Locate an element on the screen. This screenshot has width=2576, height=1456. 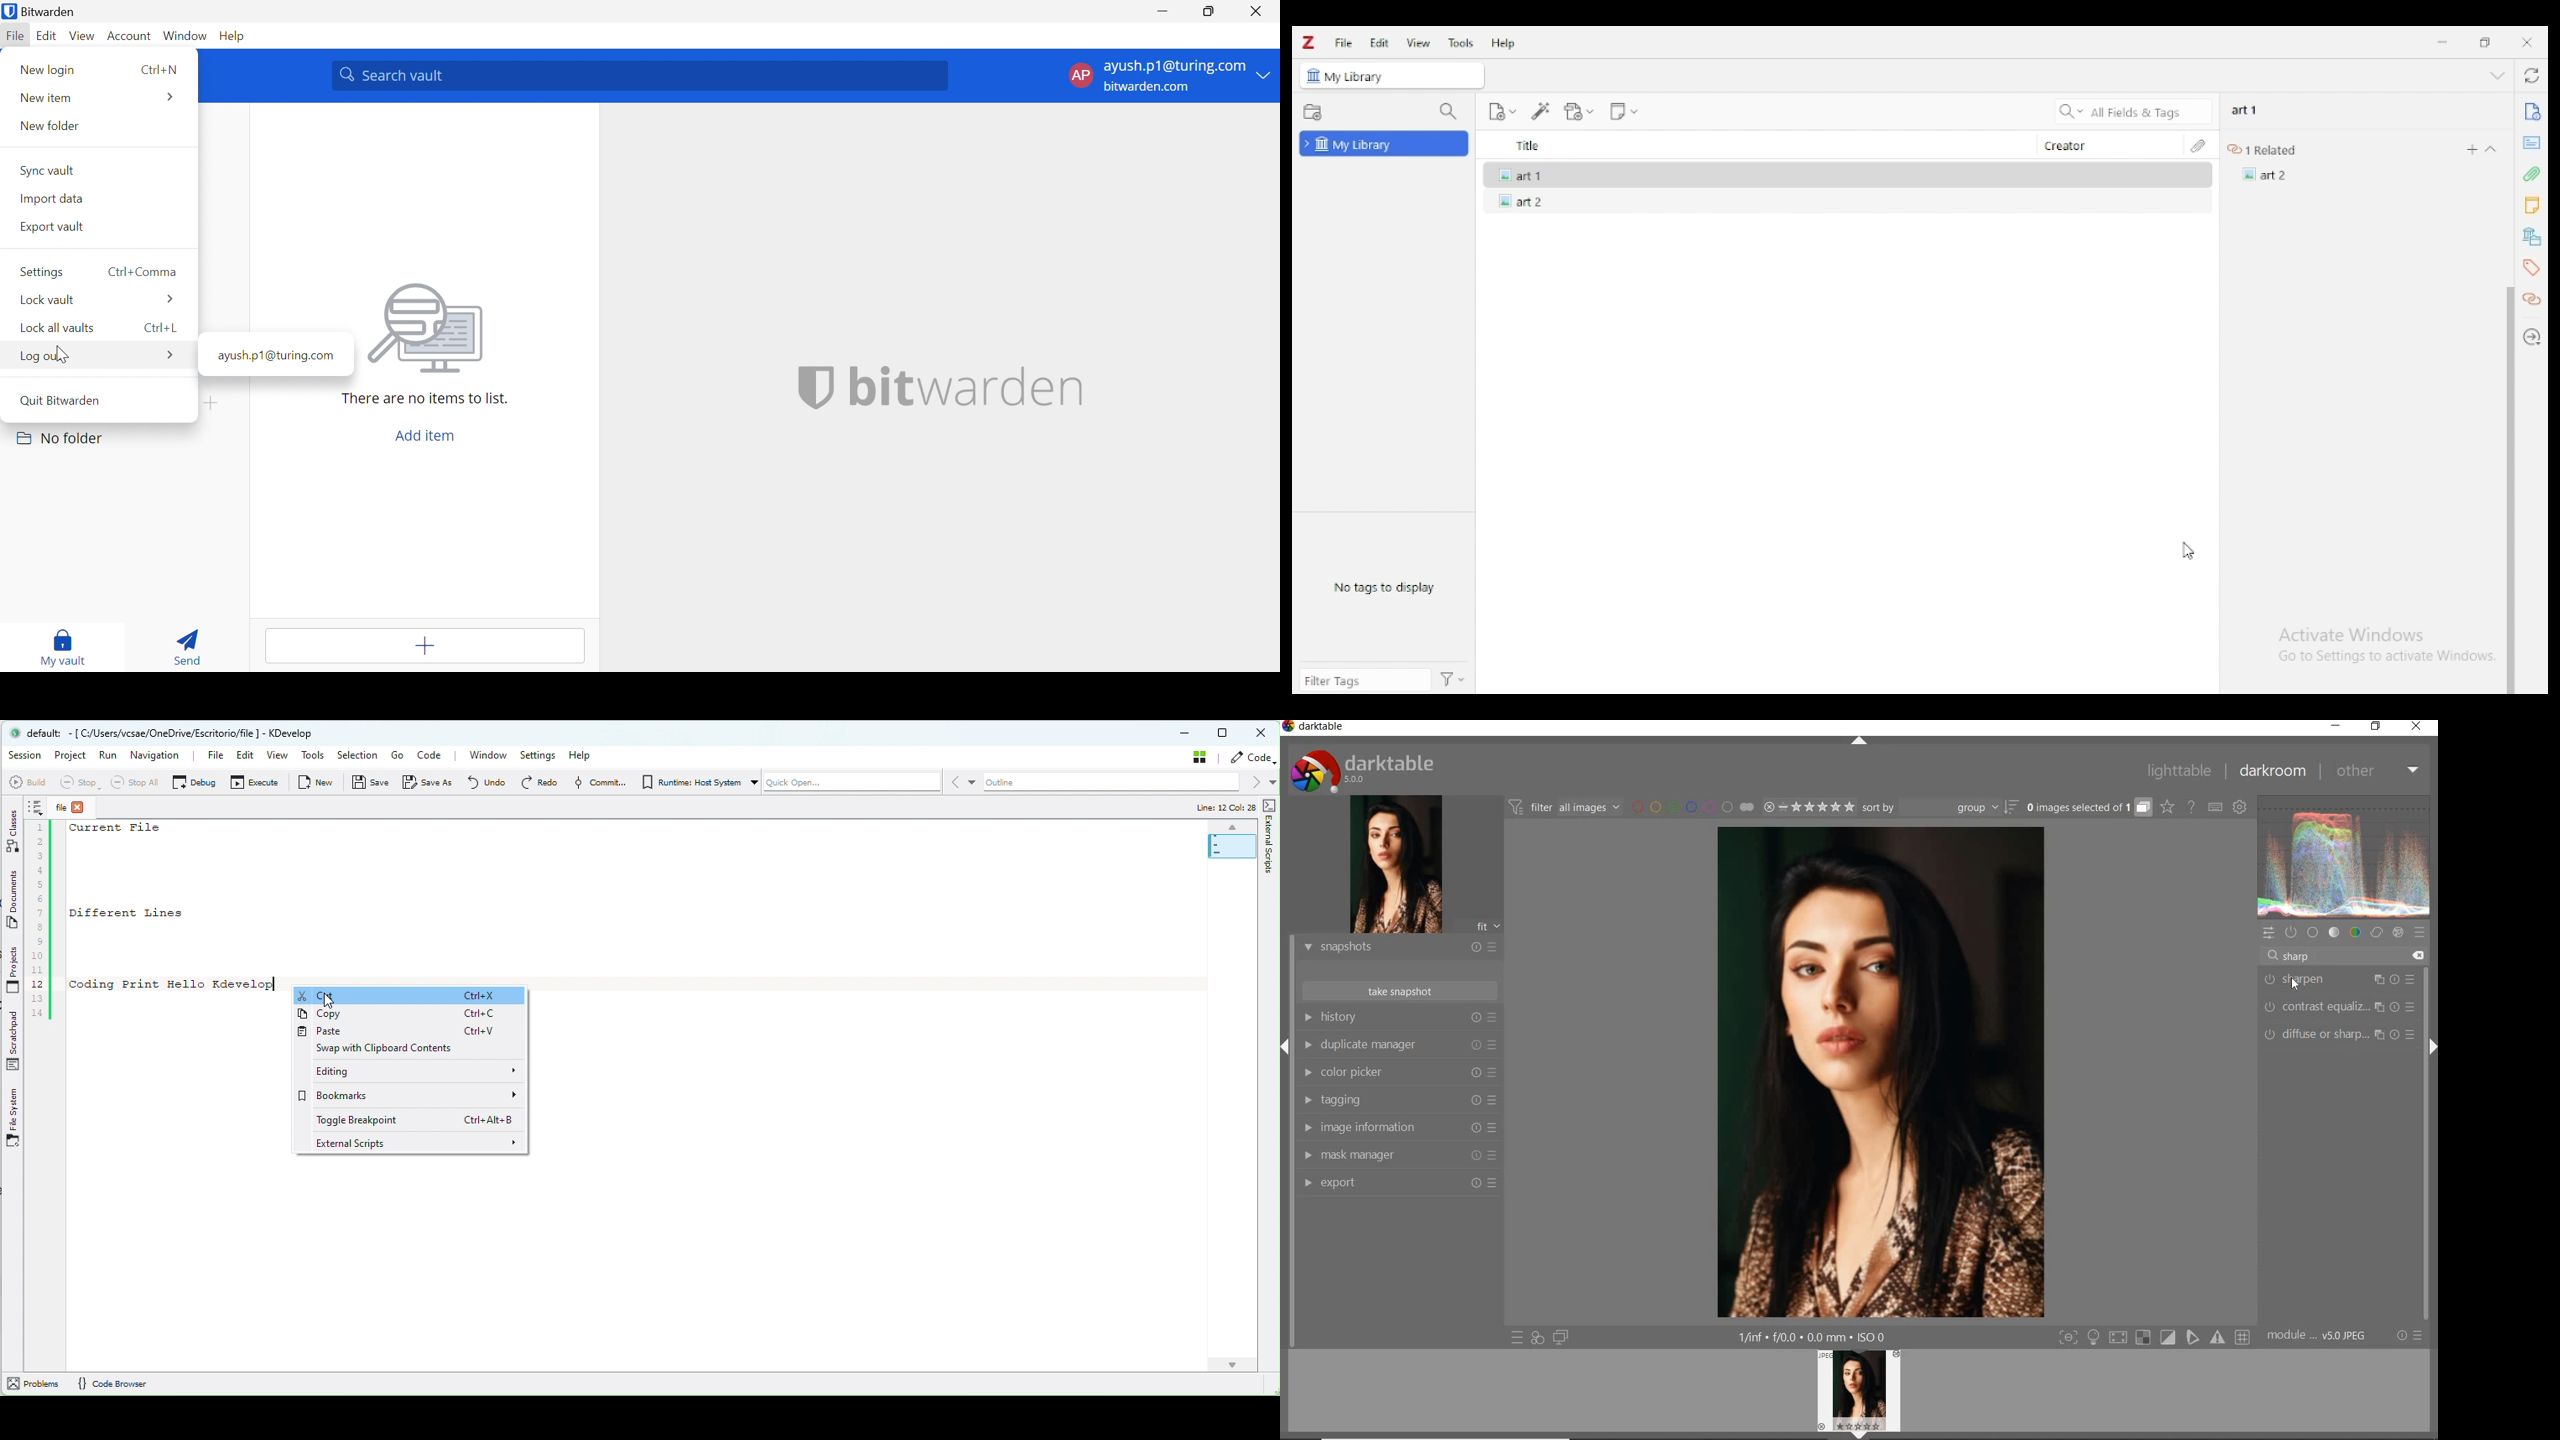
new collection is located at coordinates (1313, 113).